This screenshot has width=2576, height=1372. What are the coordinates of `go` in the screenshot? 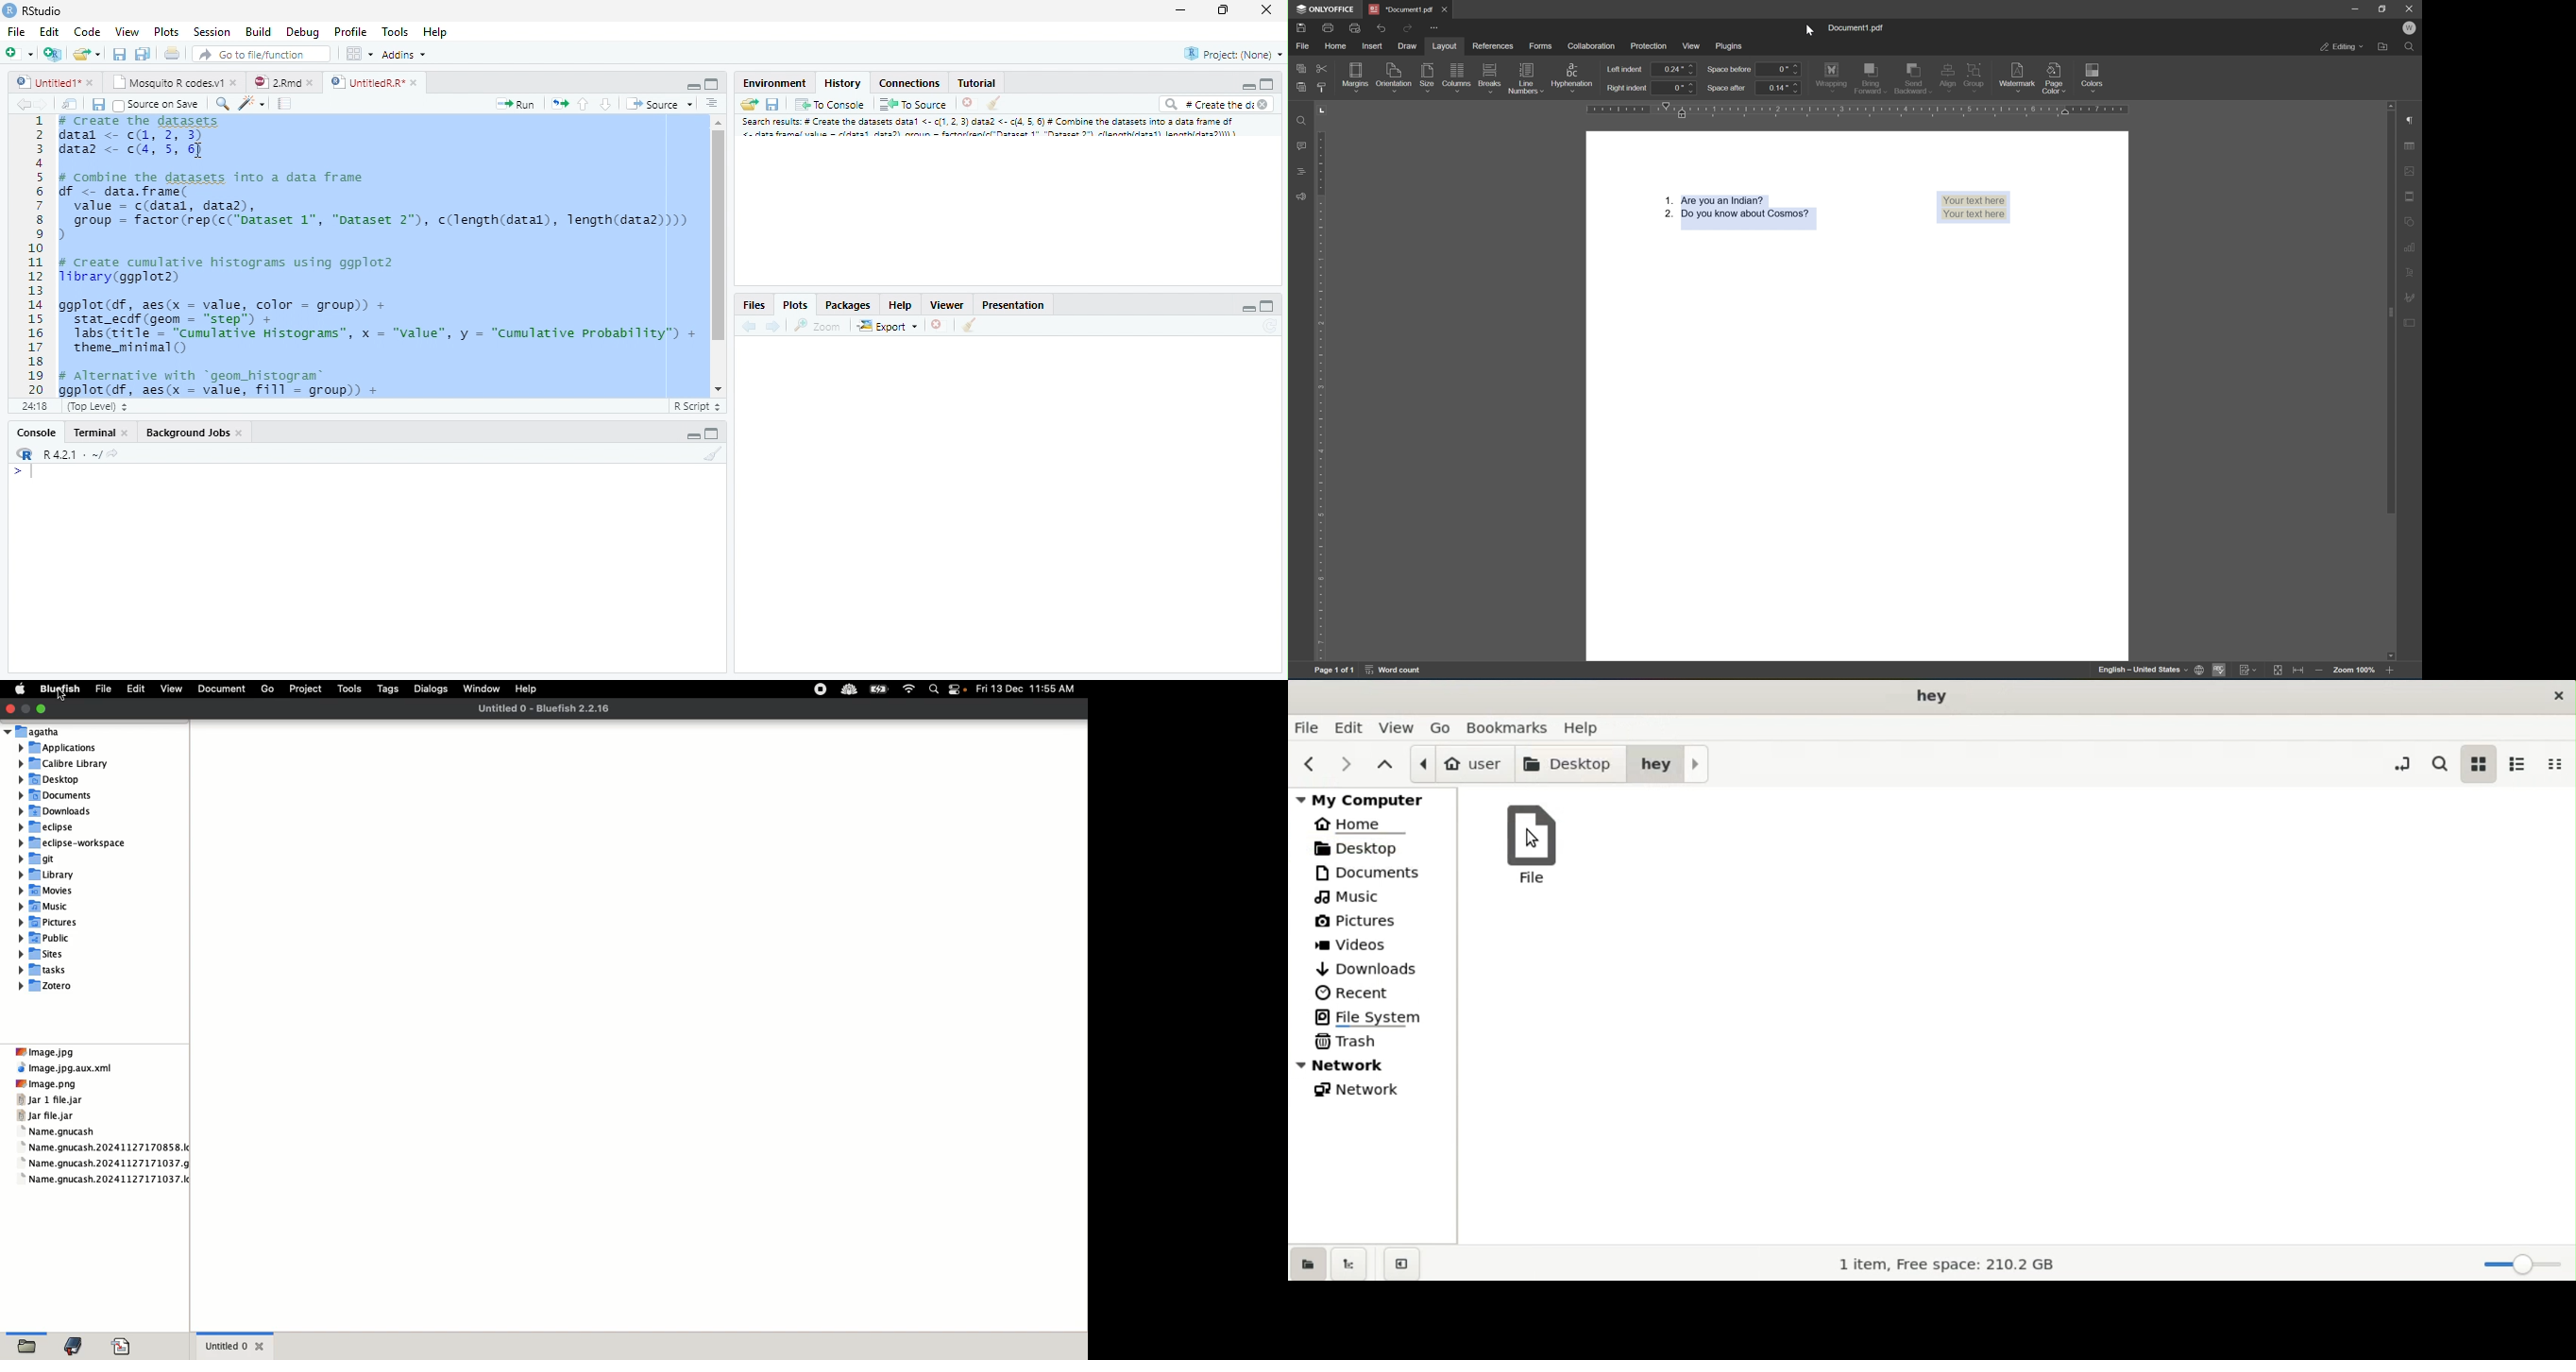 It's located at (1442, 727).